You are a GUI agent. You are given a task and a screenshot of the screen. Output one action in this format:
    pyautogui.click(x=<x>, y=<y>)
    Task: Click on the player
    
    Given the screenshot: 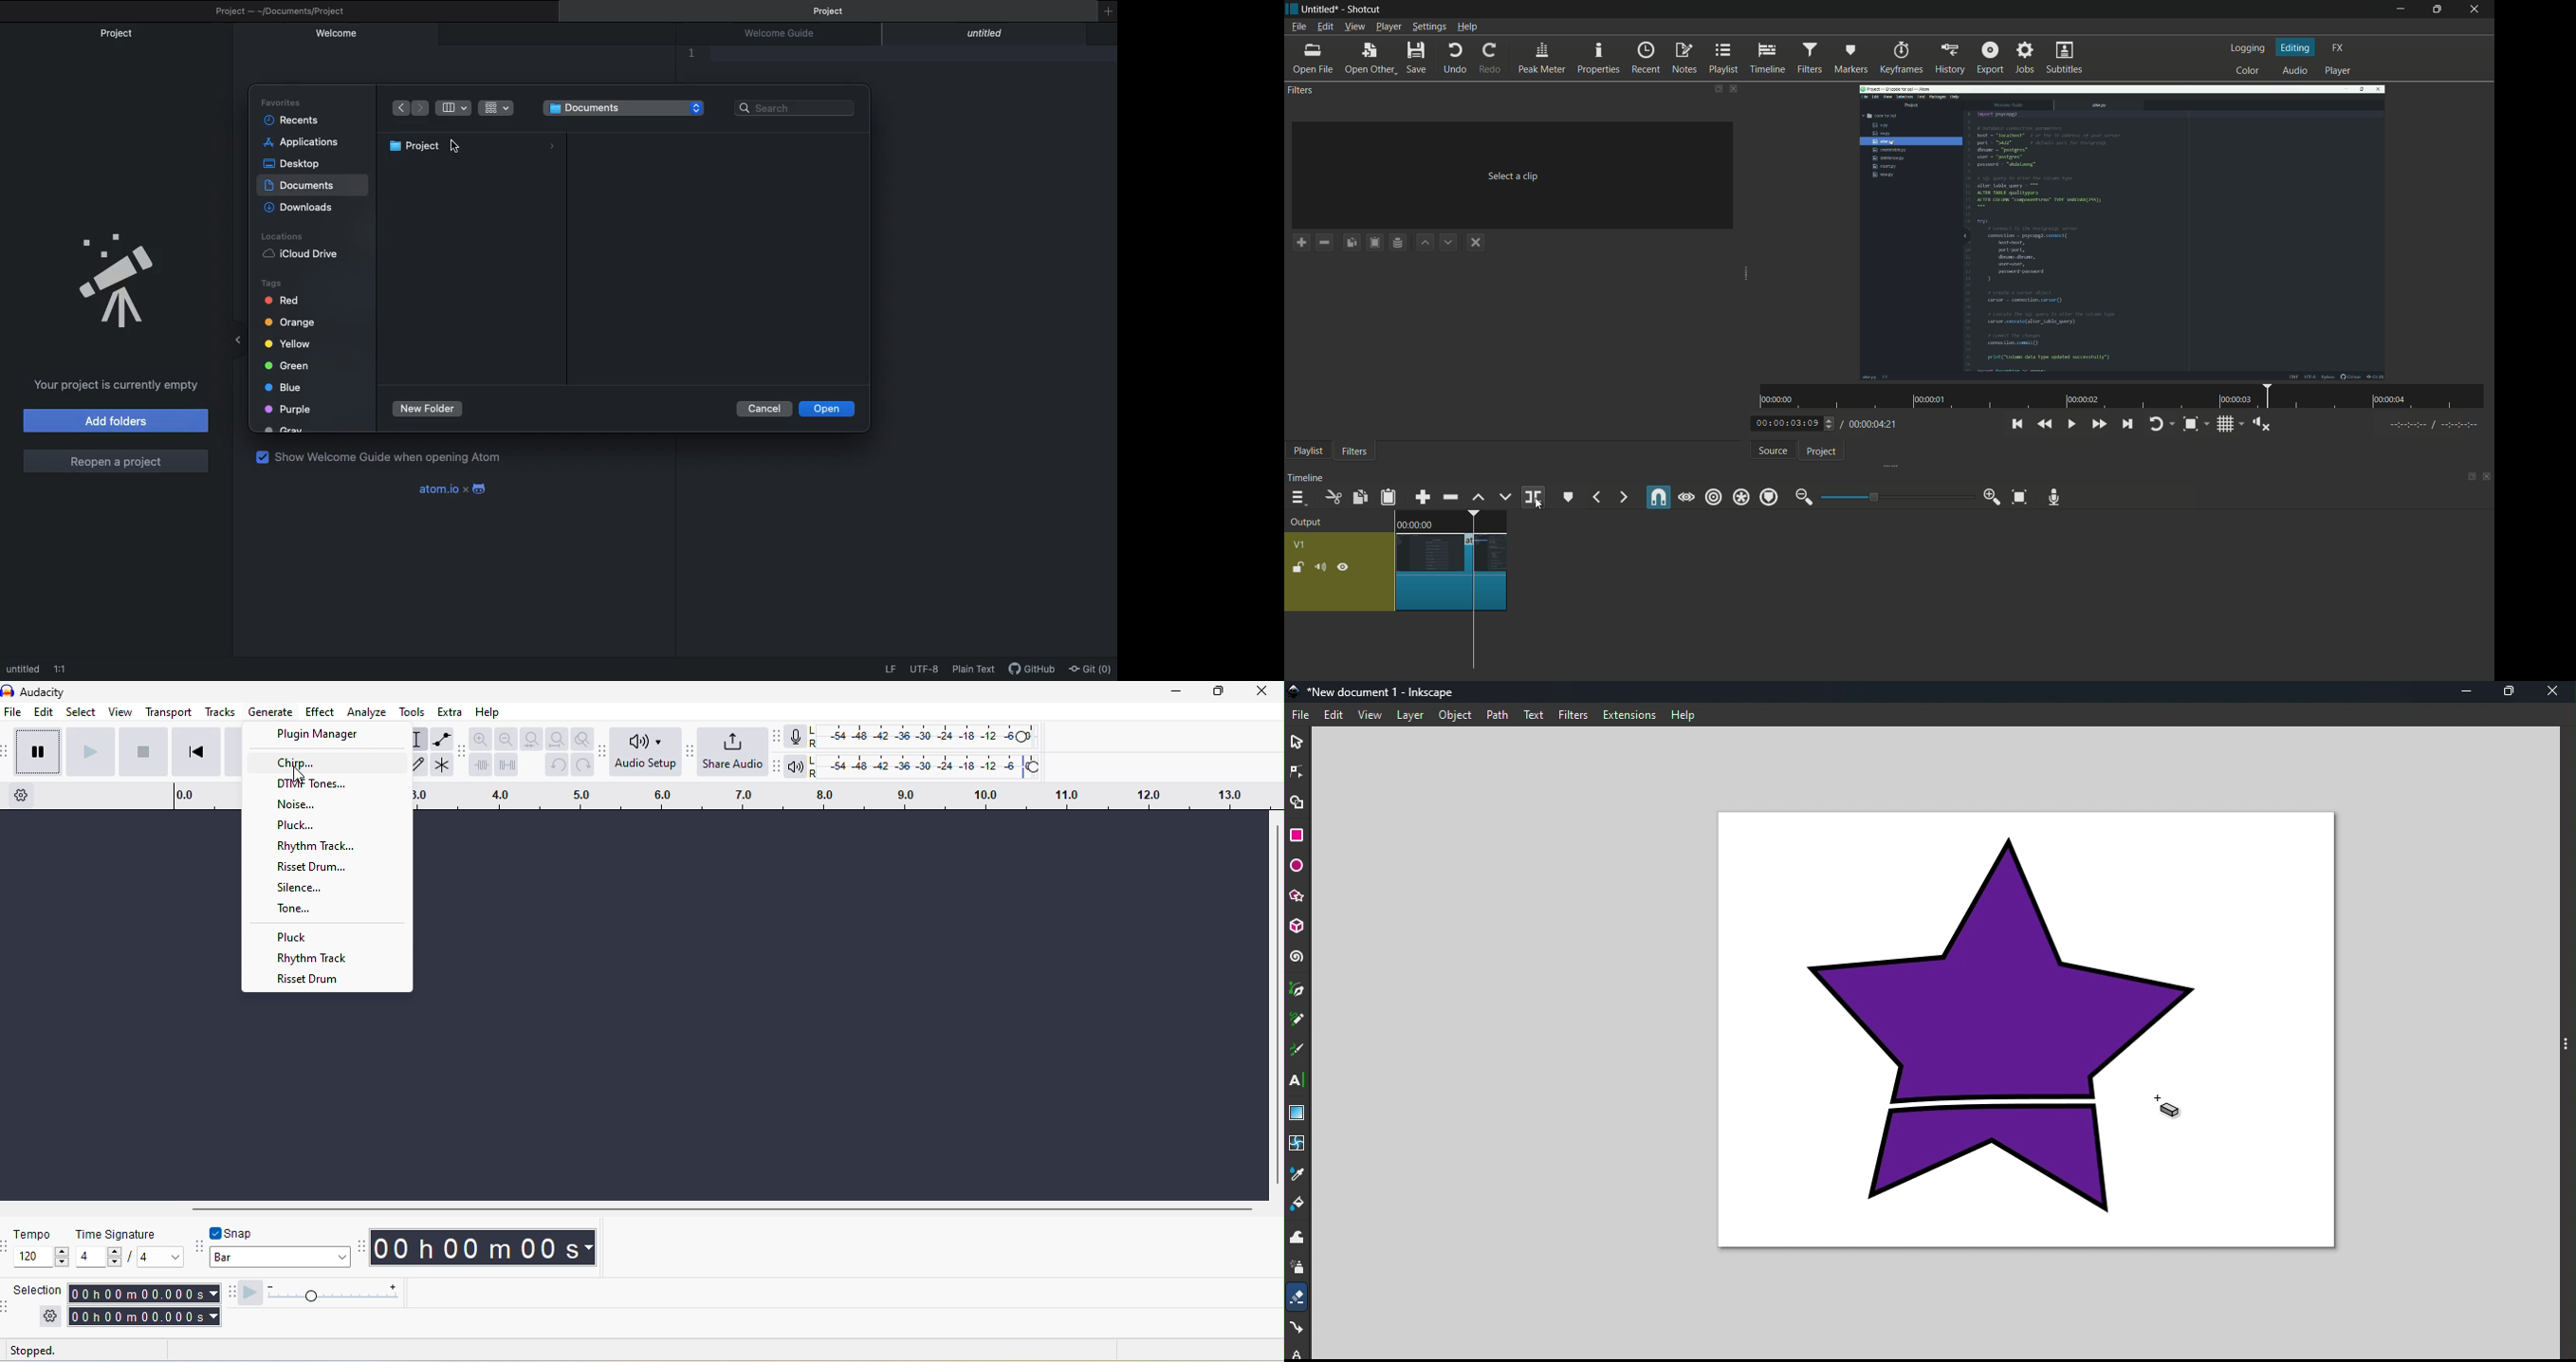 What is the action you would take?
    pyautogui.click(x=2337, y=71)
    